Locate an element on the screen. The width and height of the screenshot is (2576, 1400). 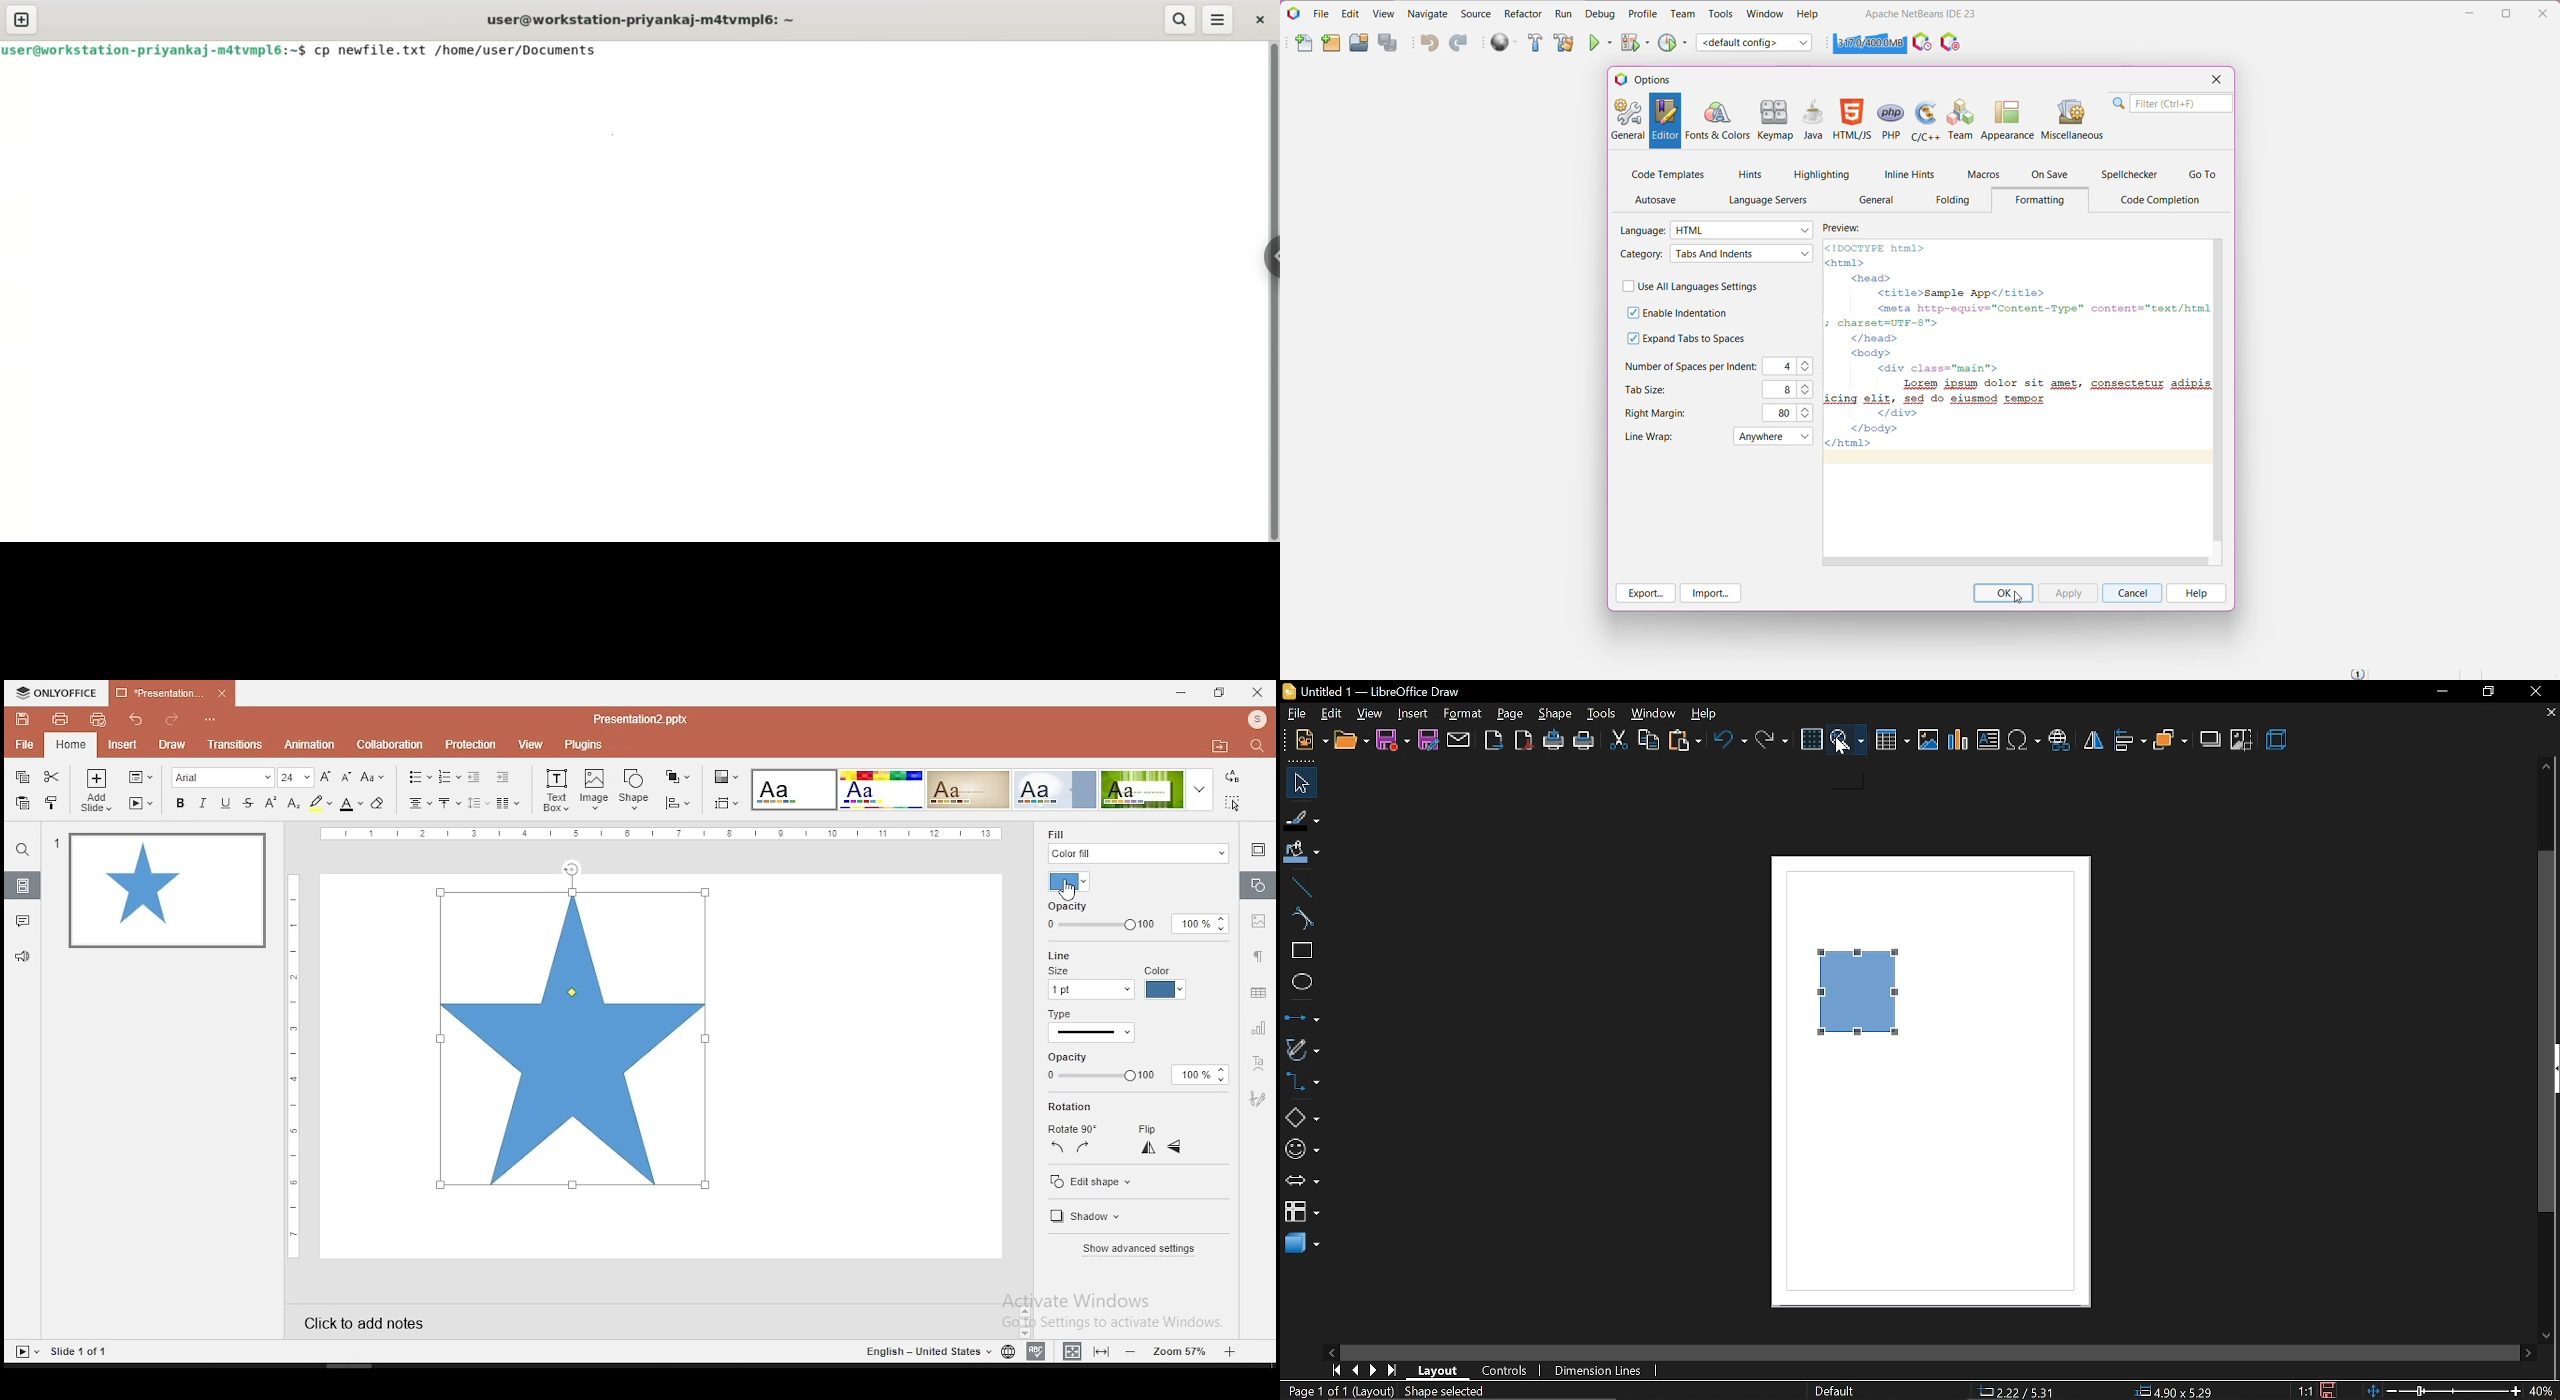
current zoom 40% is located at coordinates (2541, 1392).